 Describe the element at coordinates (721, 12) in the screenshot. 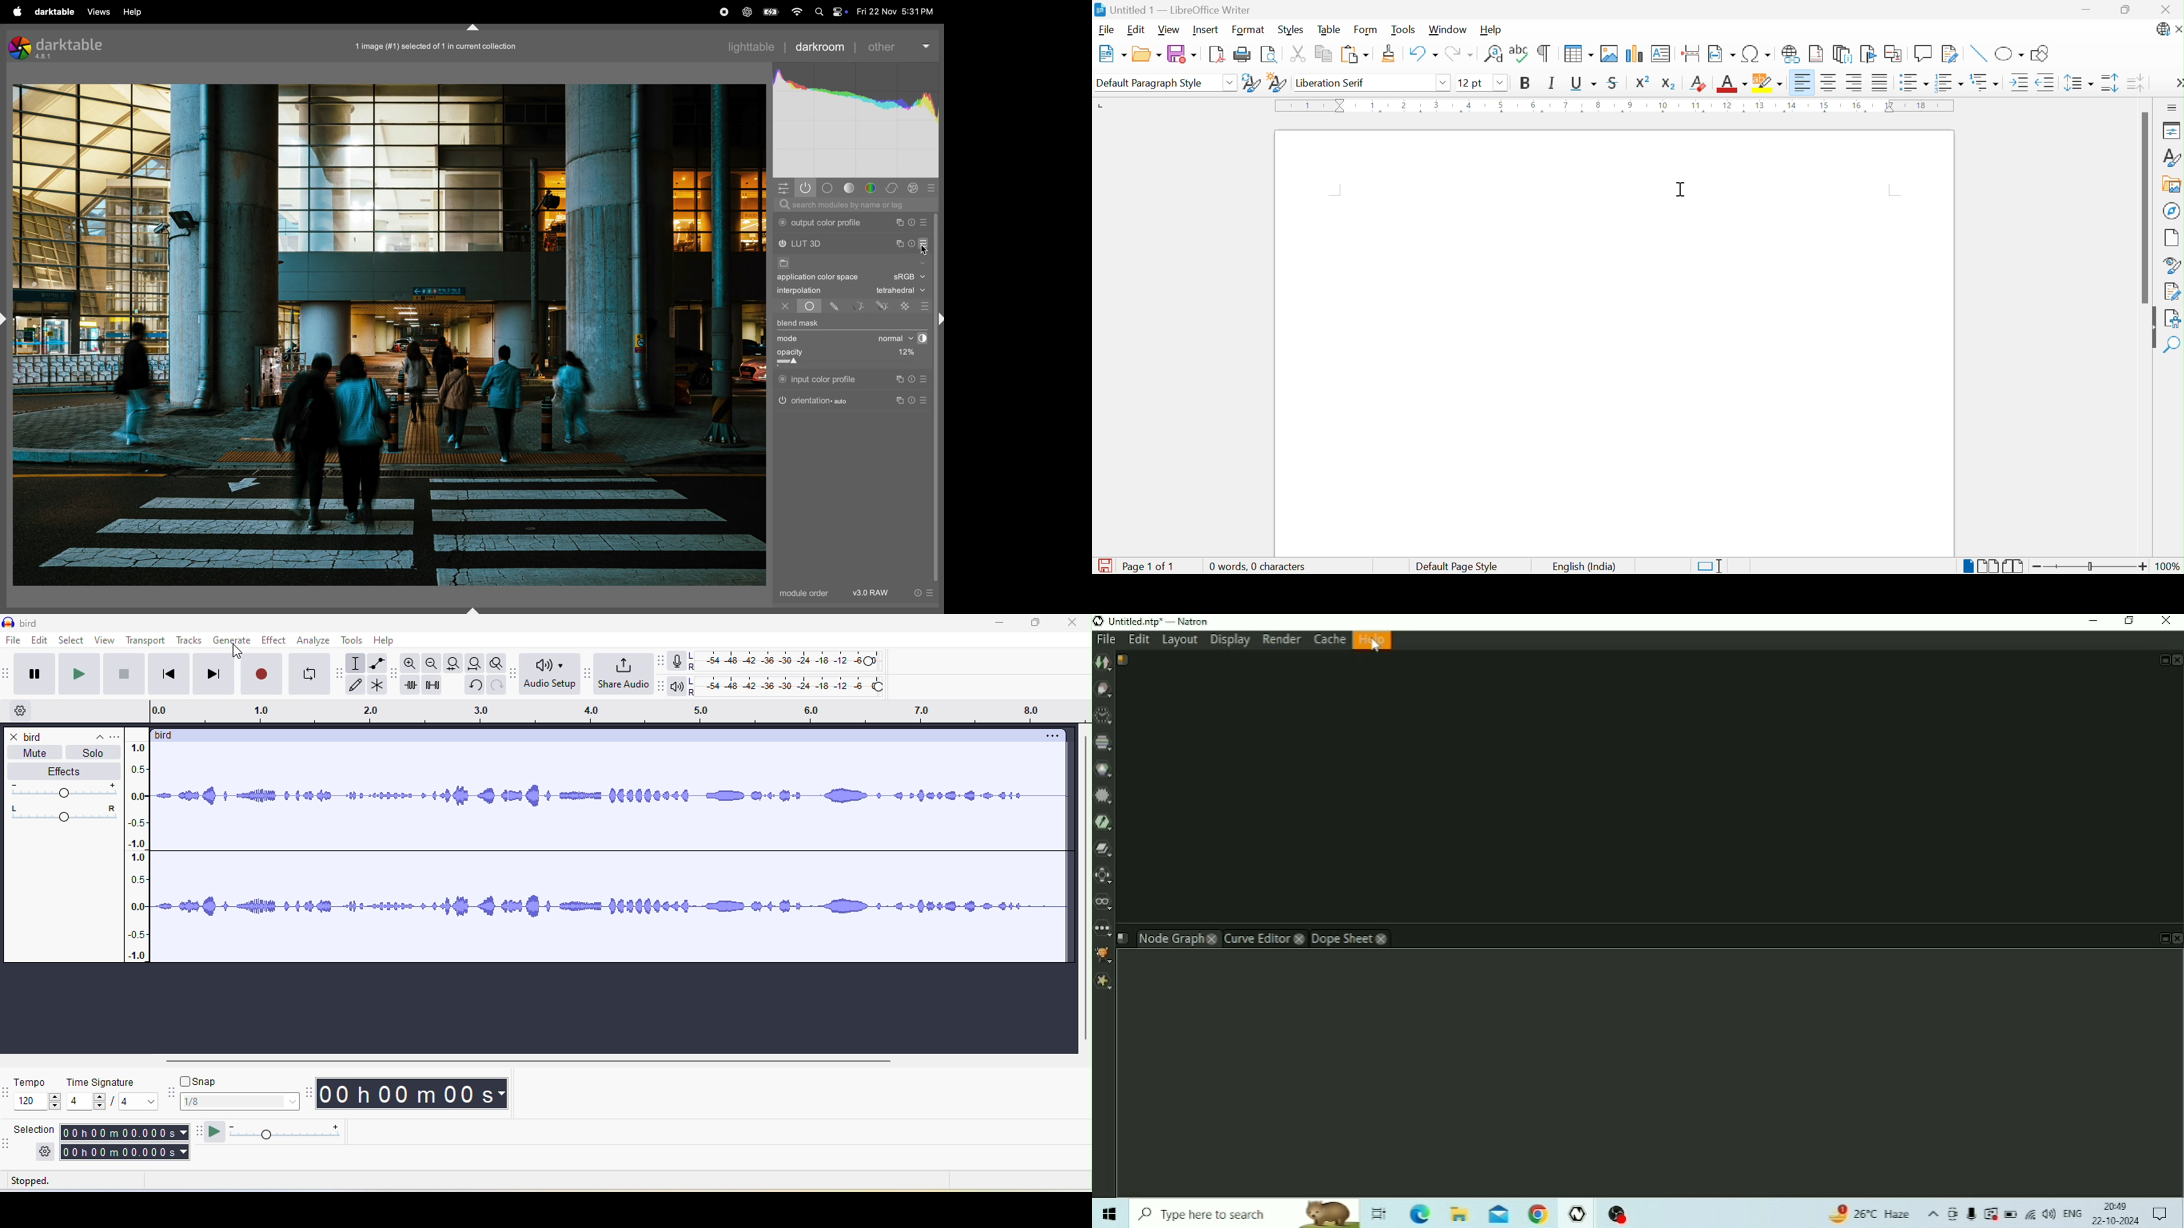

I see `record` at that location.